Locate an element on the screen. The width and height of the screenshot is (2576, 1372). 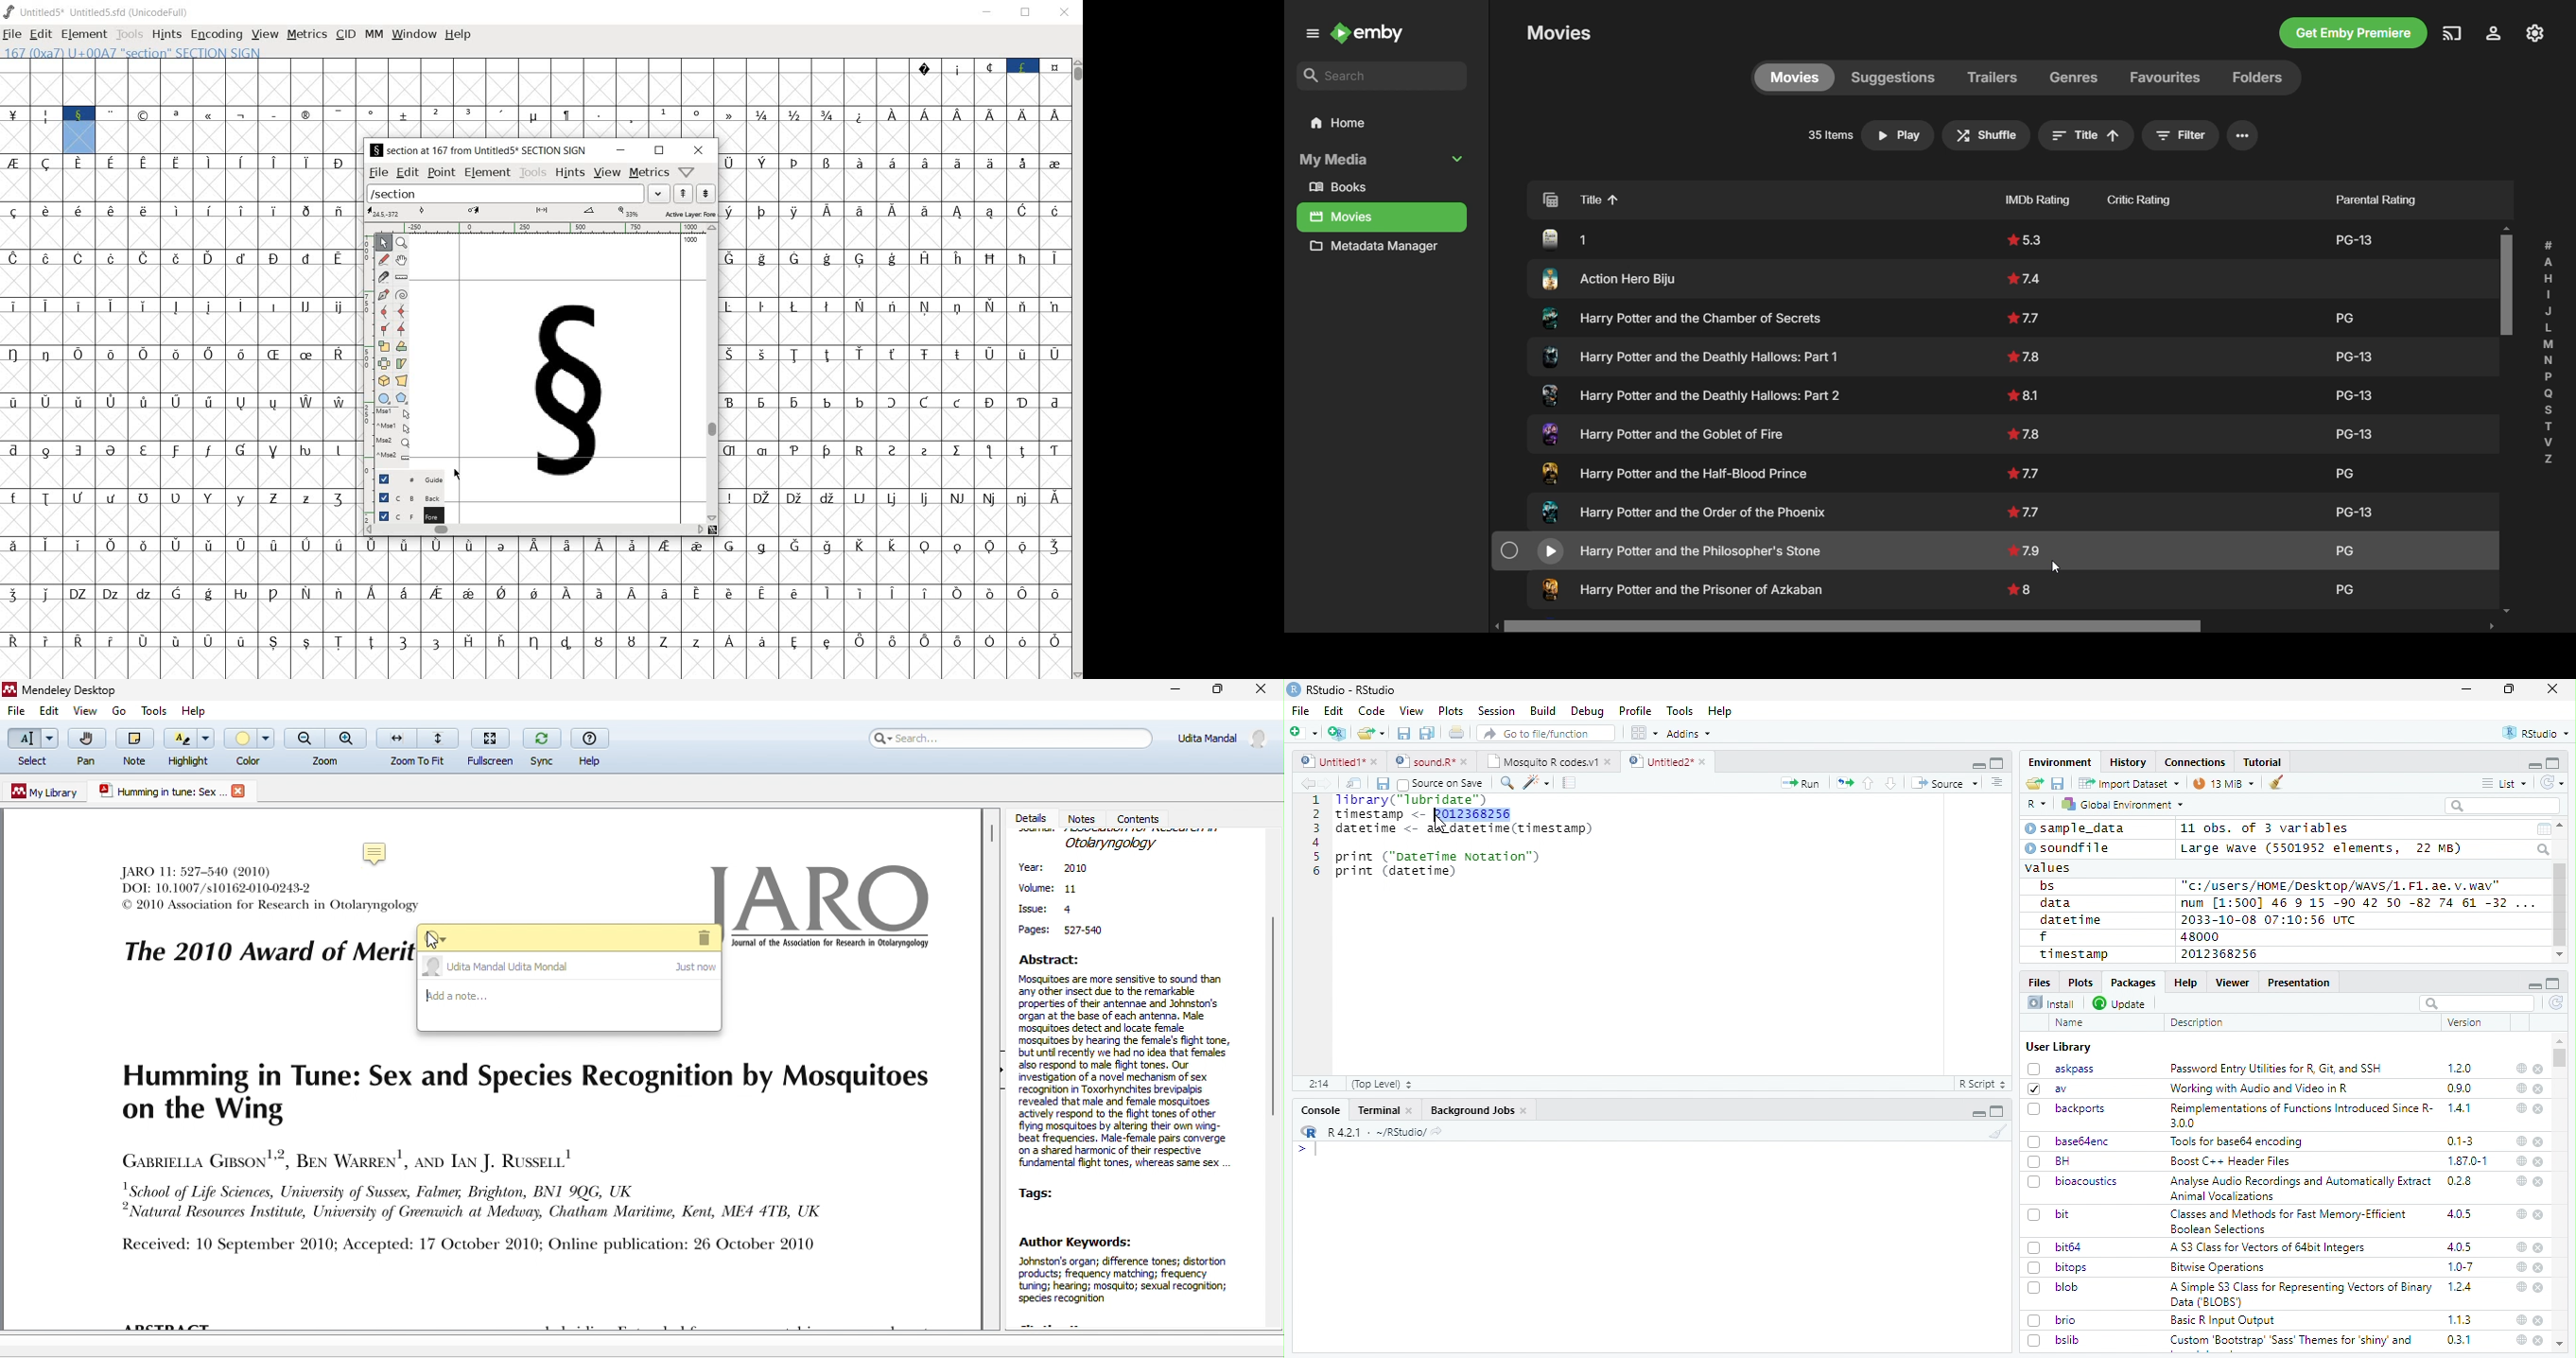
Tools is located at coordinates (1679, 711).